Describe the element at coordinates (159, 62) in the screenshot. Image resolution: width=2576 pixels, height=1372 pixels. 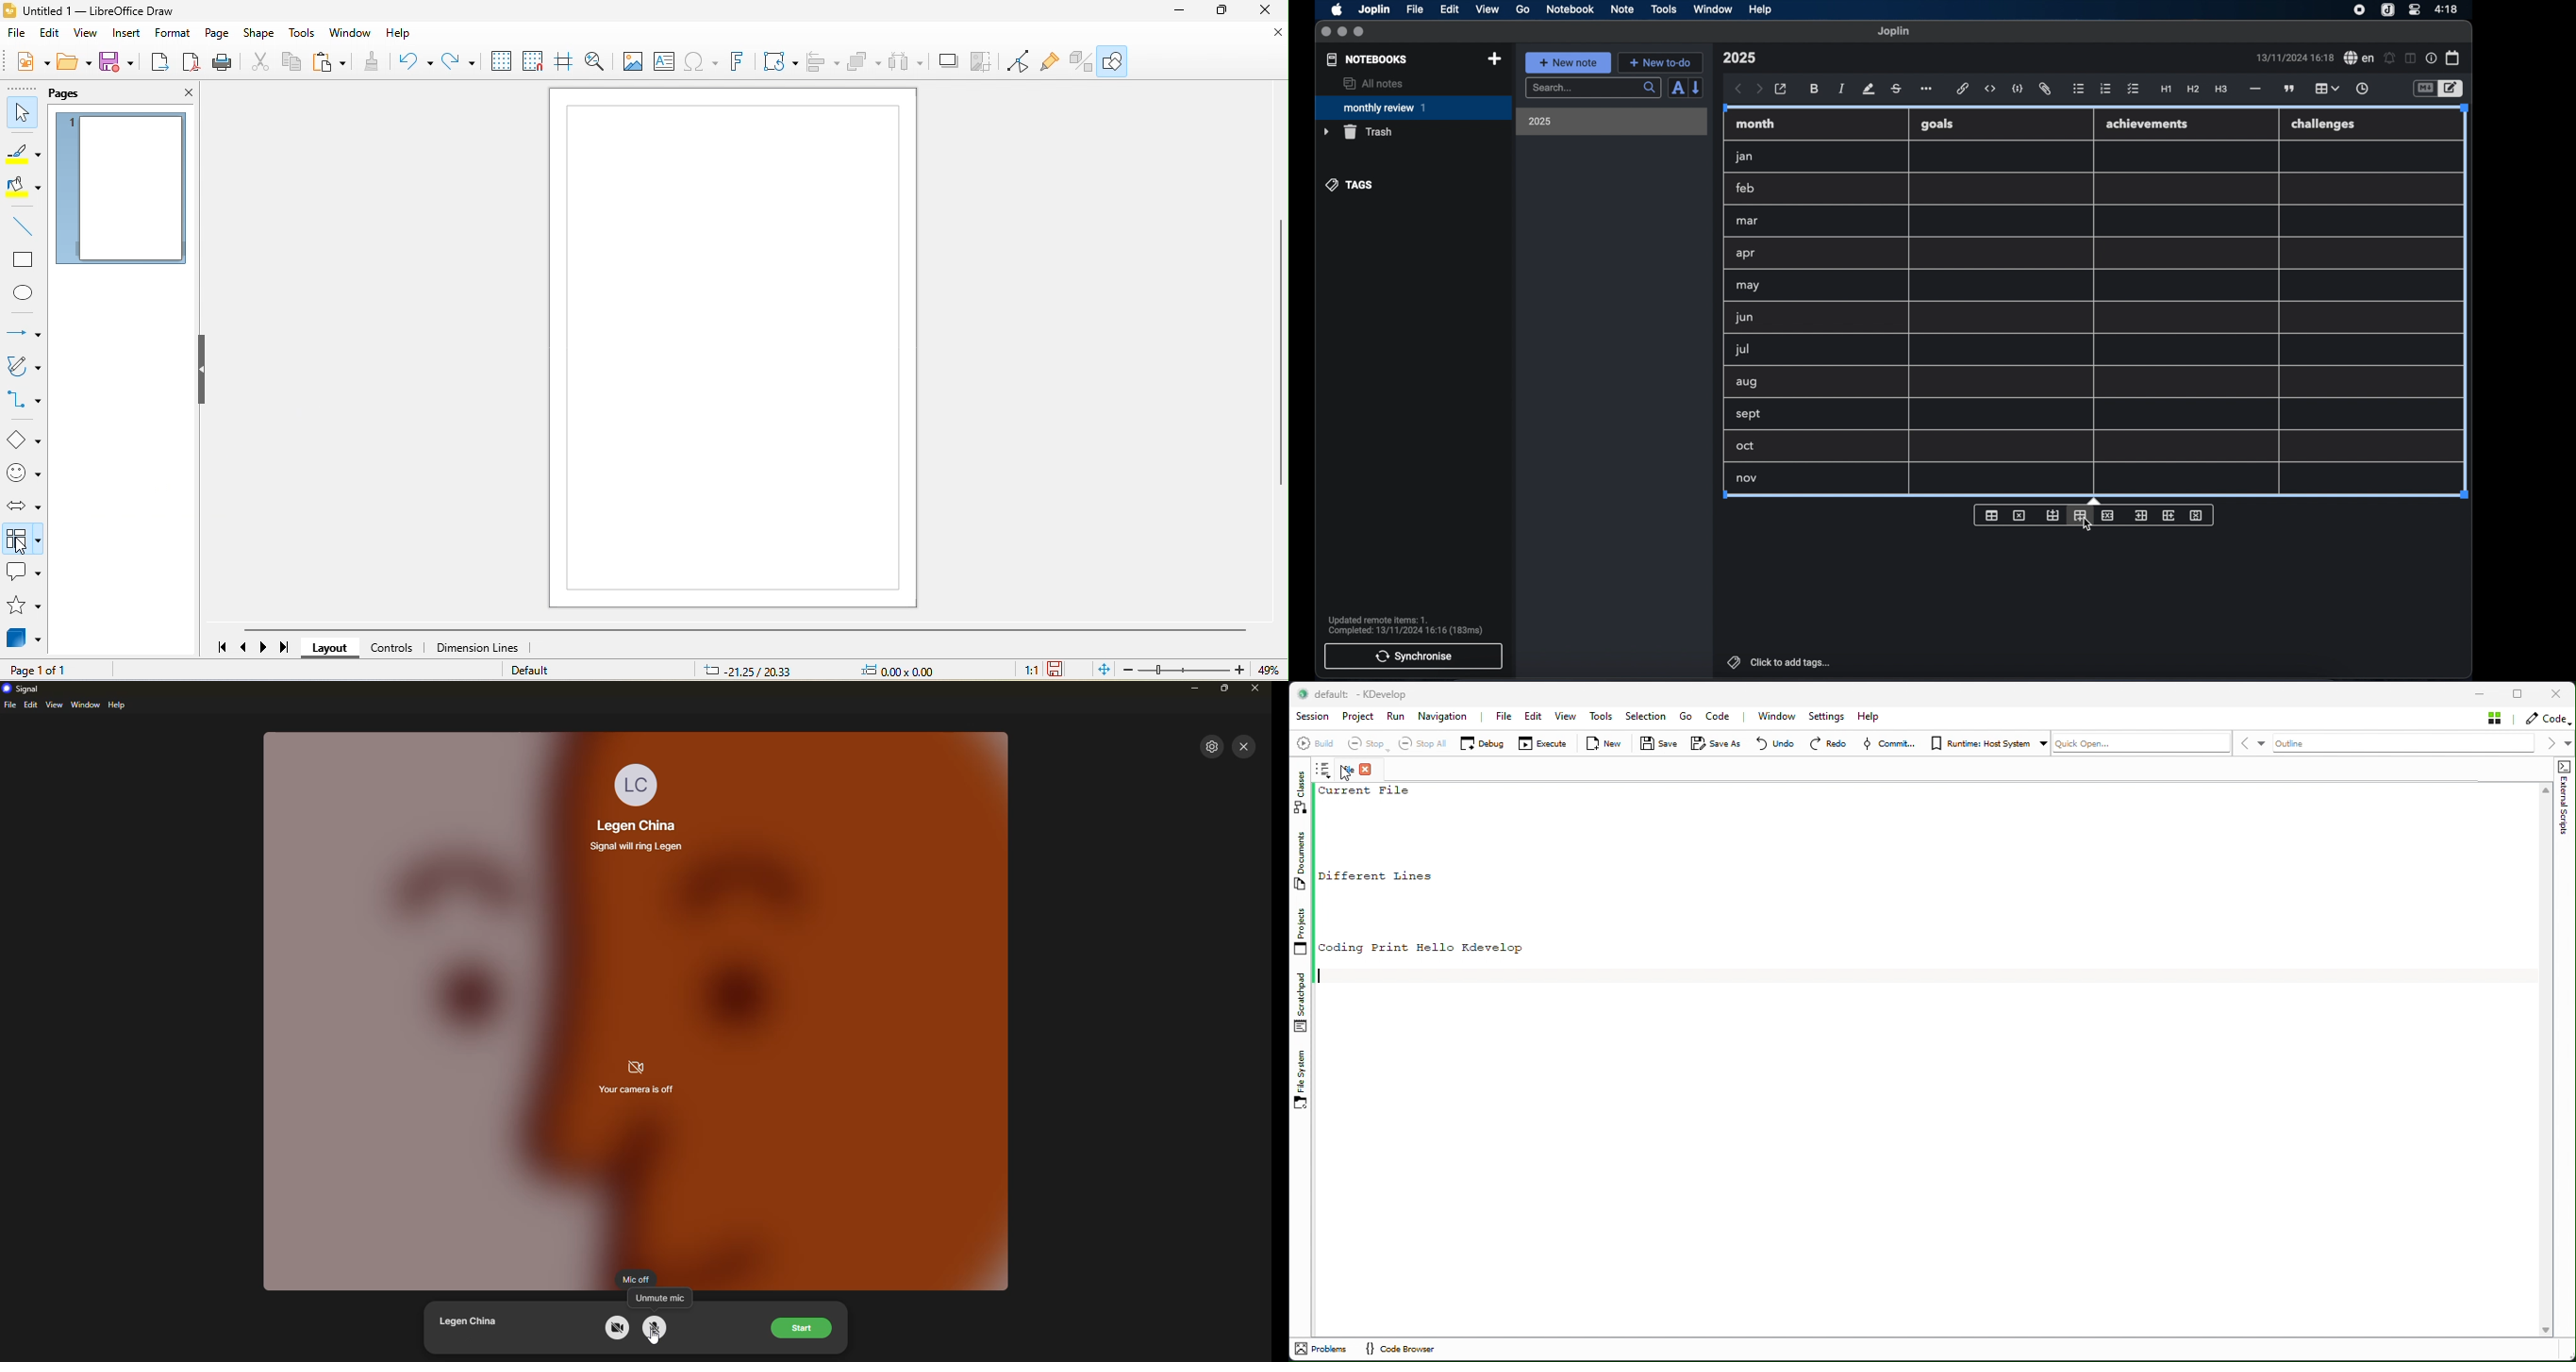
I see `export` at that location.